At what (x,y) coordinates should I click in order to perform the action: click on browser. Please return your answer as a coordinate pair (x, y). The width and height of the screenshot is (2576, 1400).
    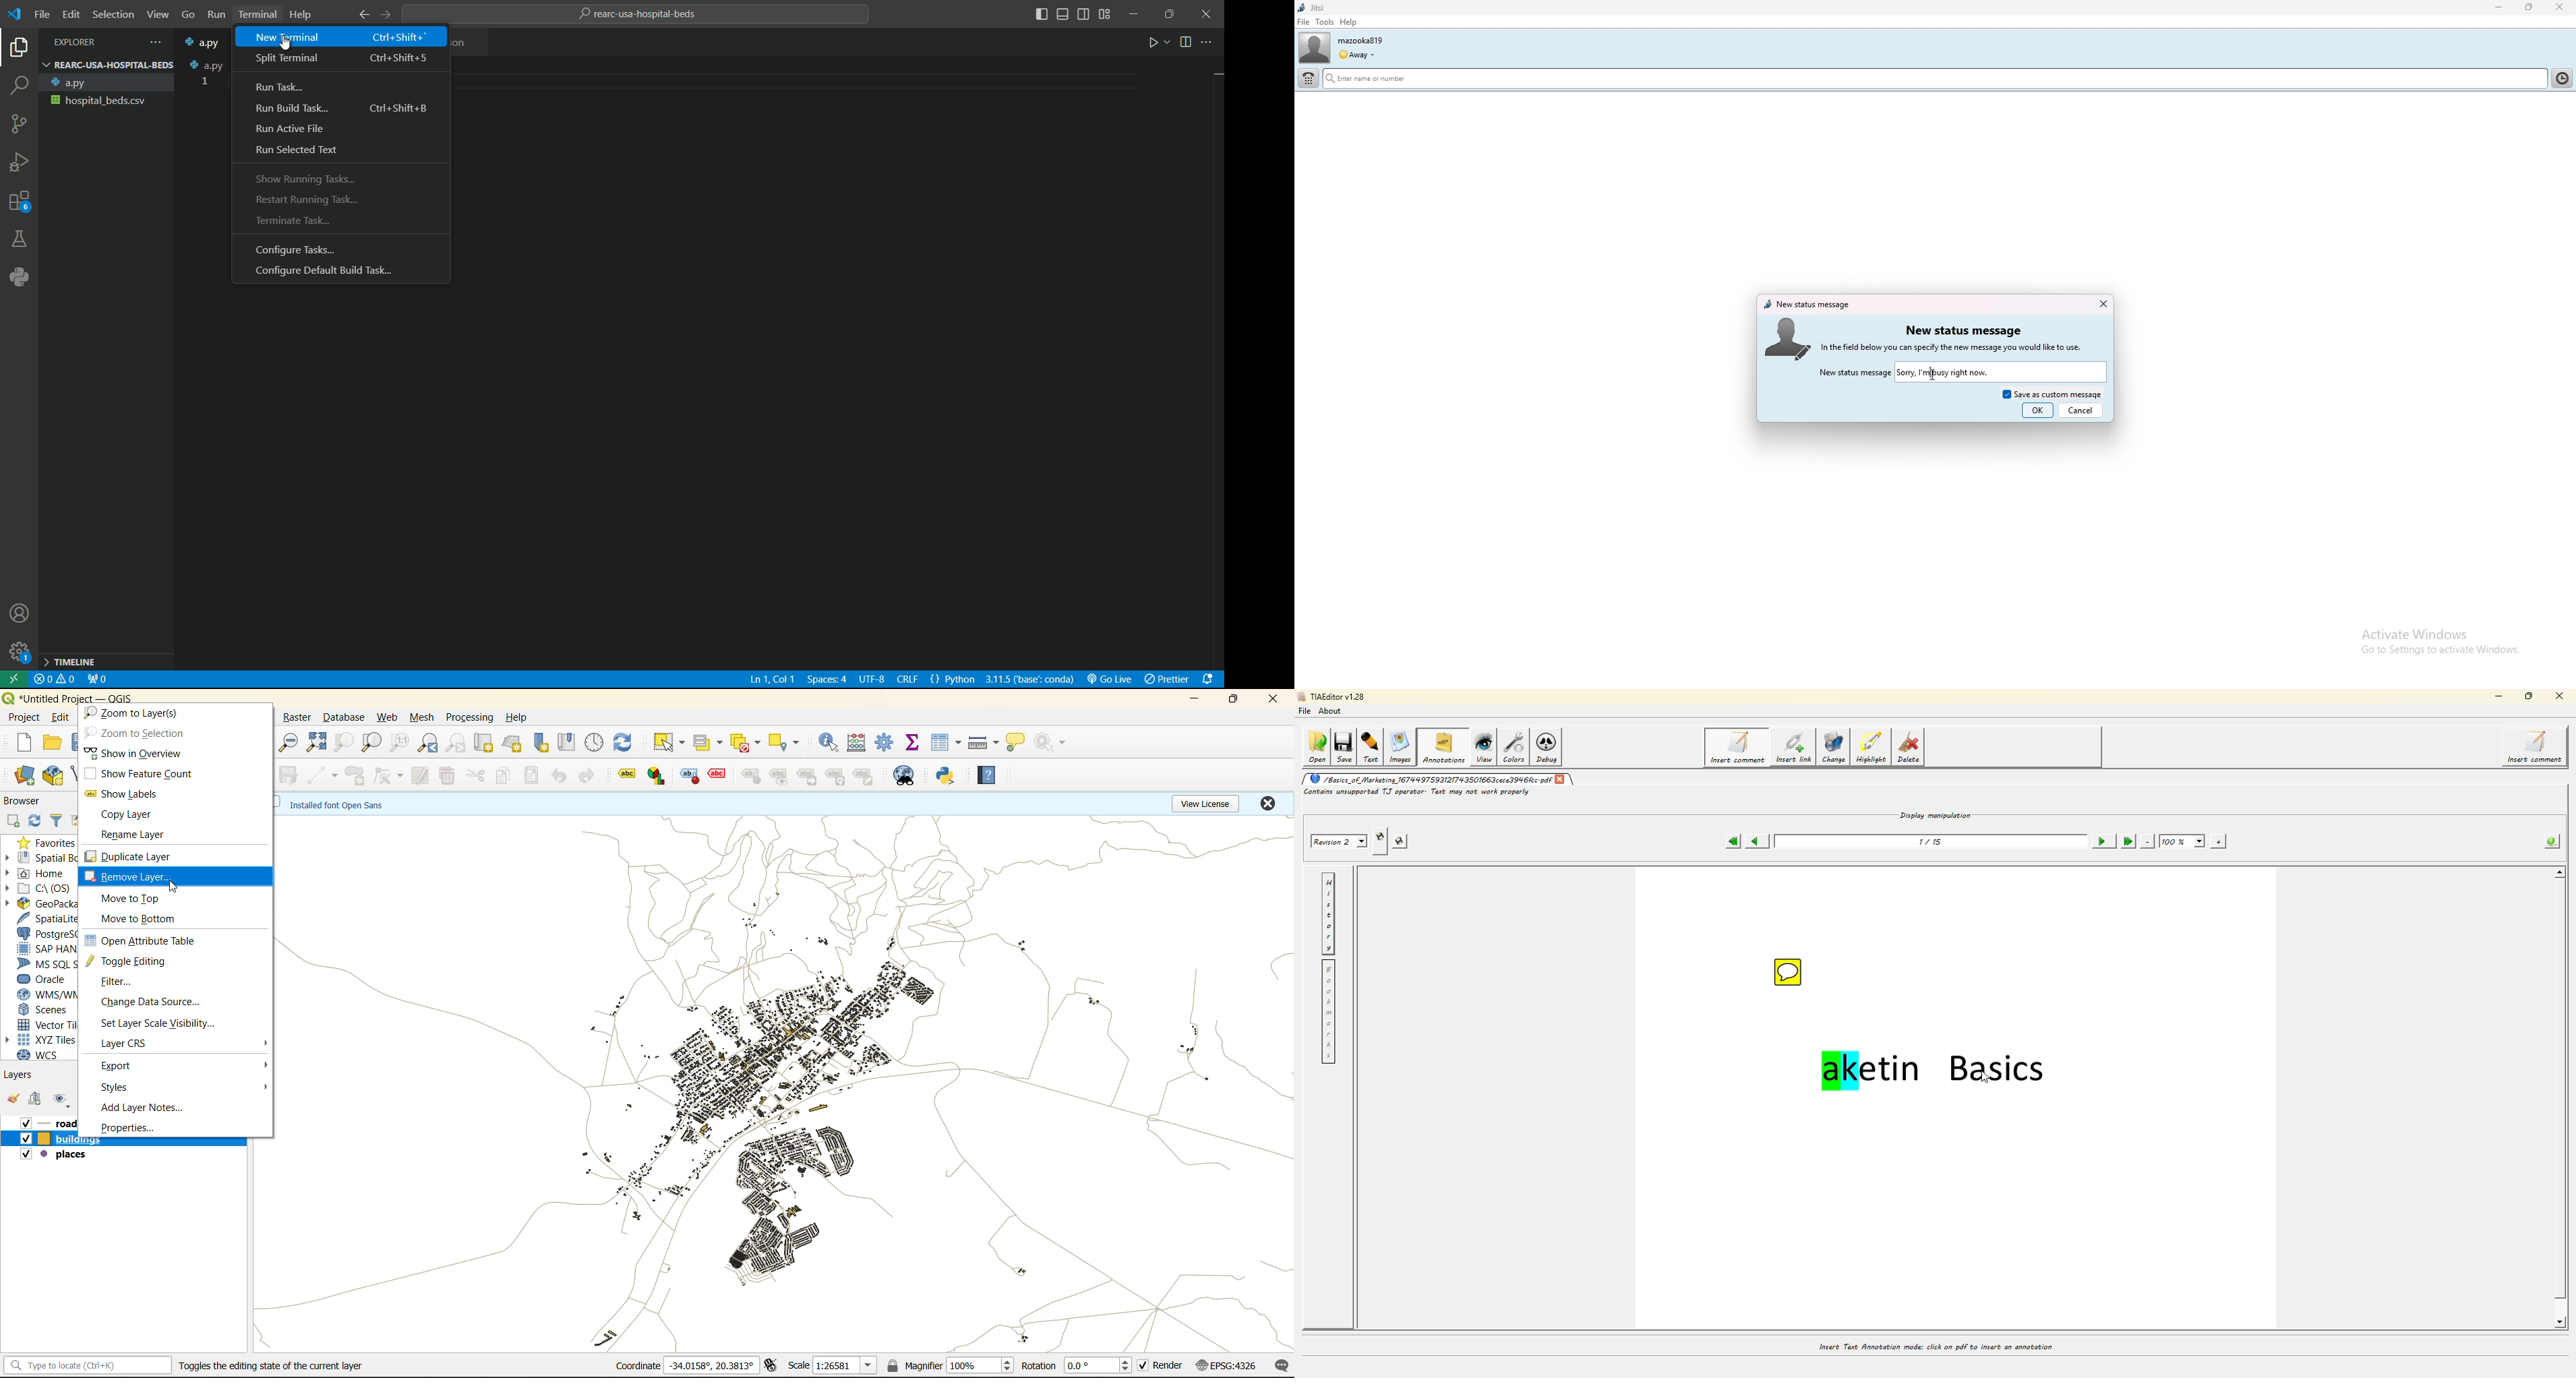
    Looking at the image, I should click on (28, 801).